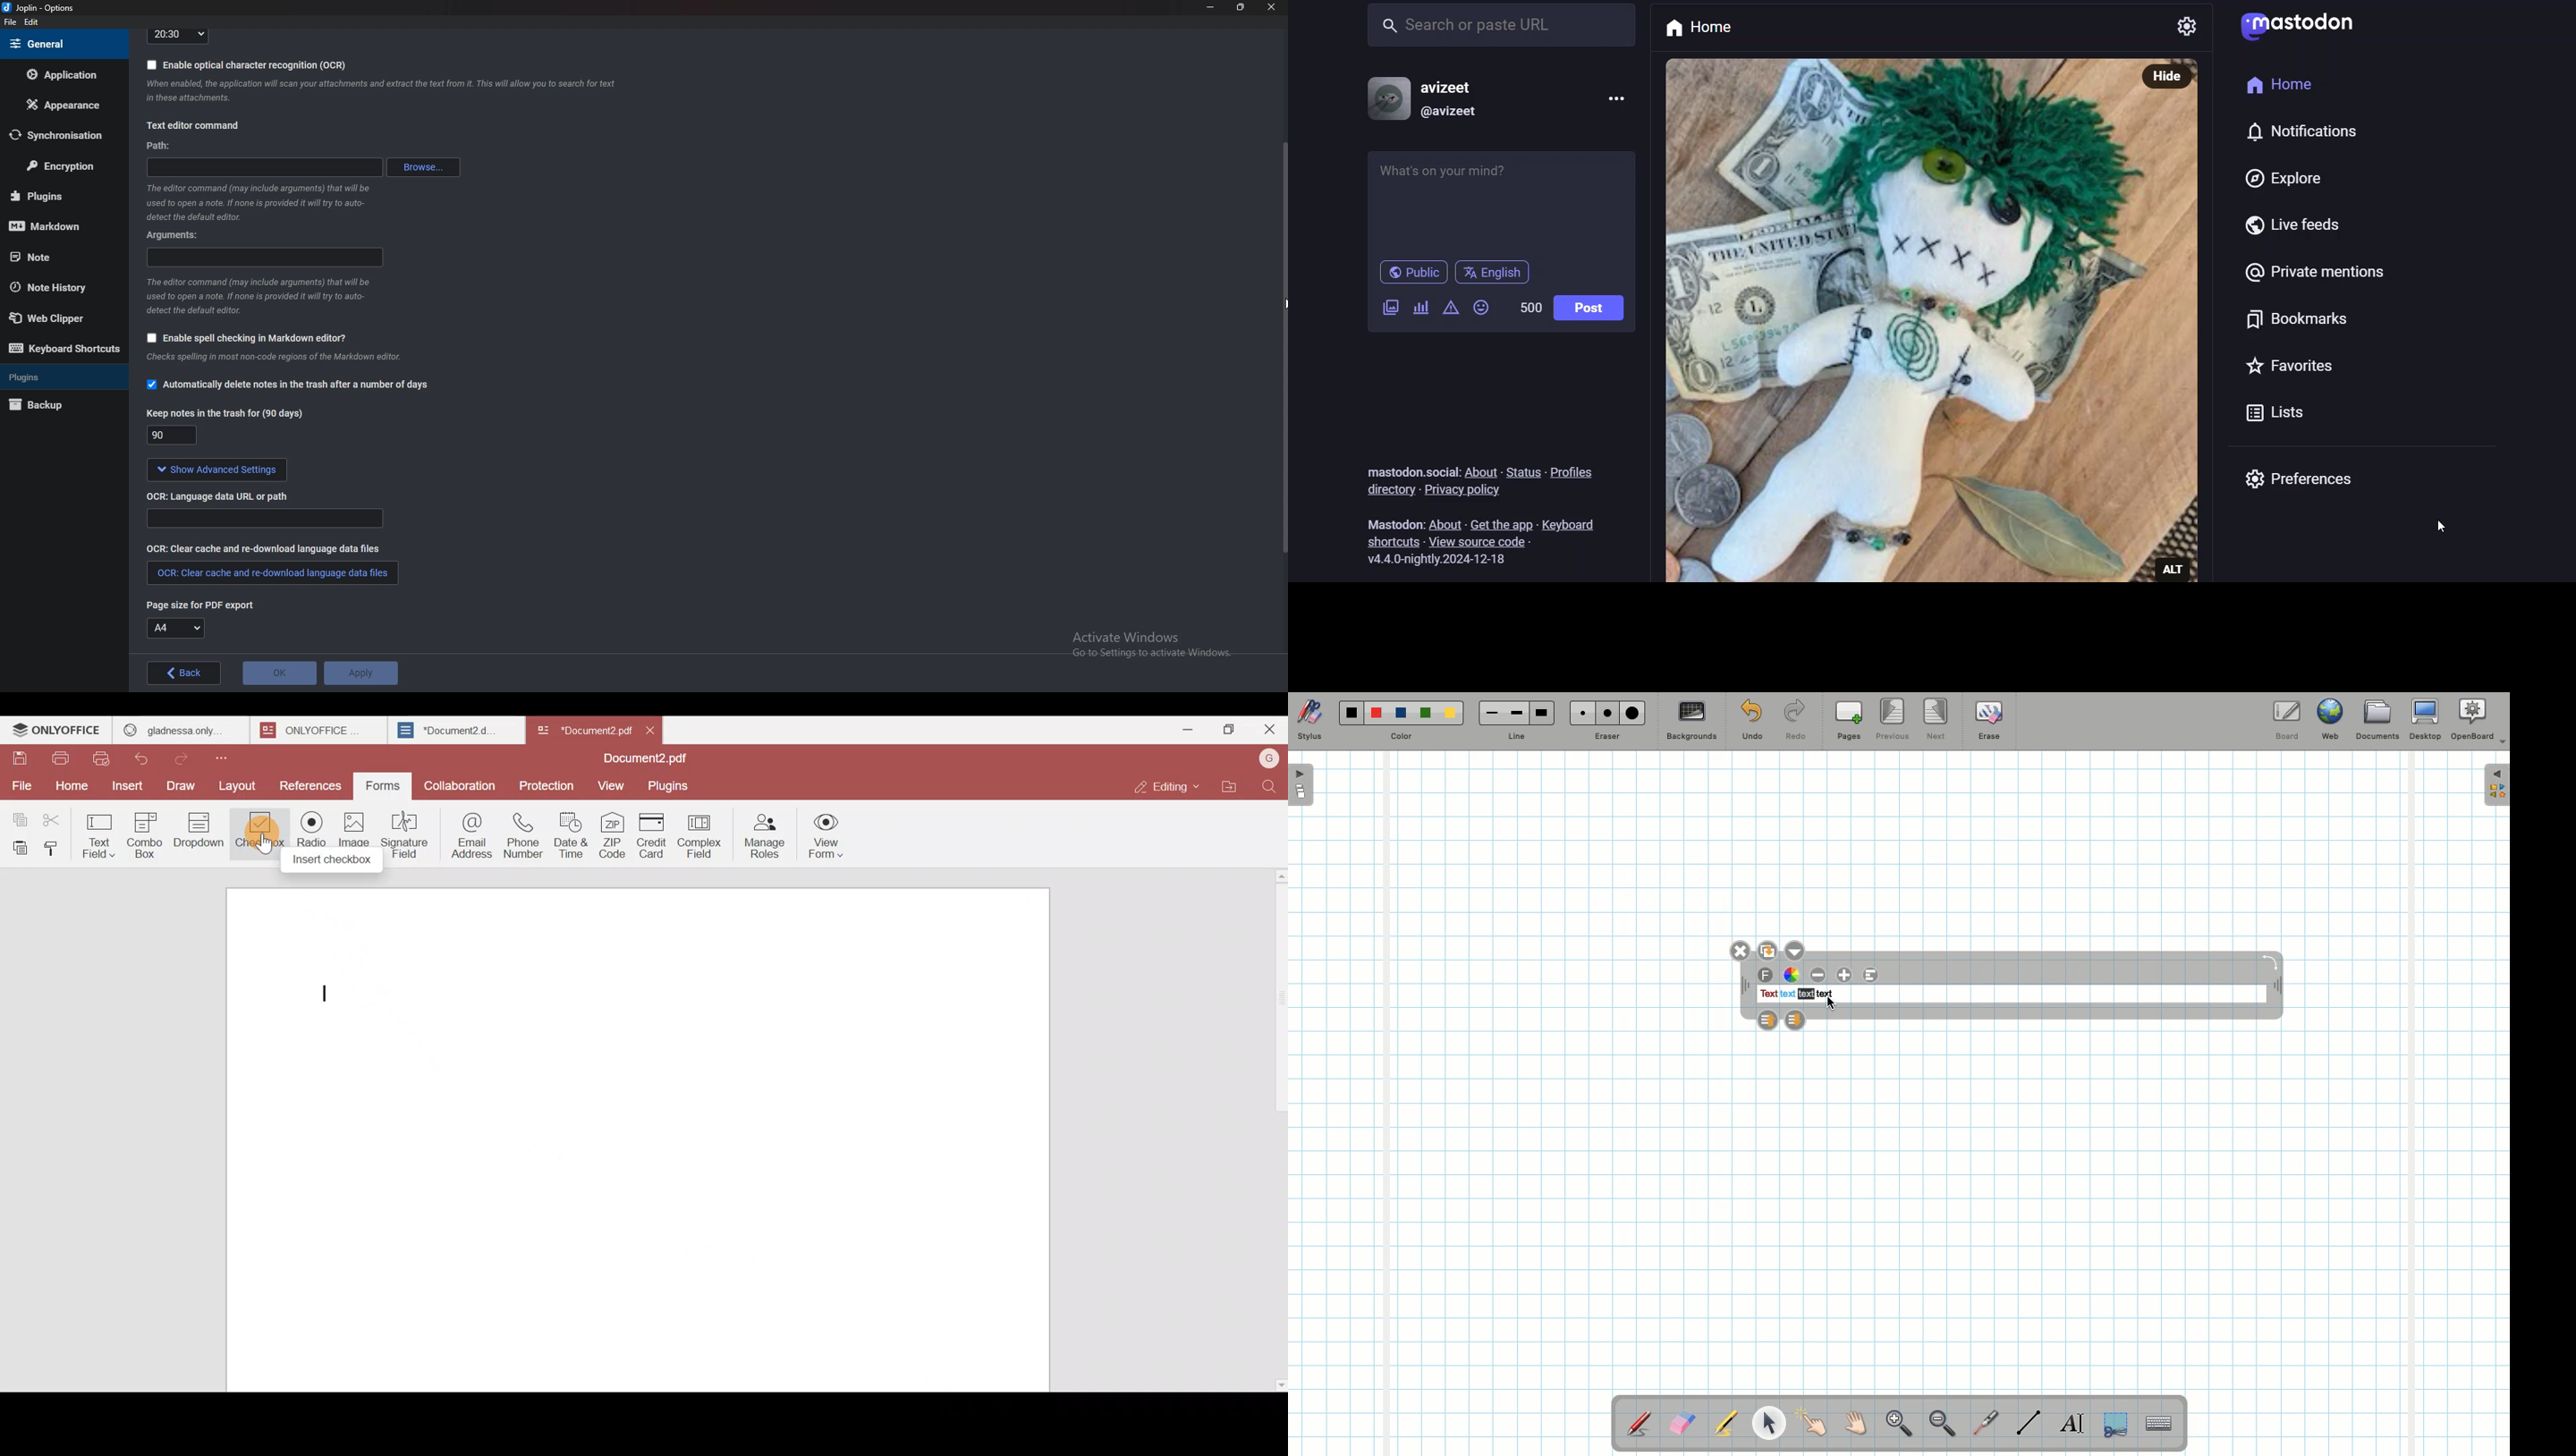 This screenshot has height=1456, width=2576. I want to click on profiles, so click(1576, 473).